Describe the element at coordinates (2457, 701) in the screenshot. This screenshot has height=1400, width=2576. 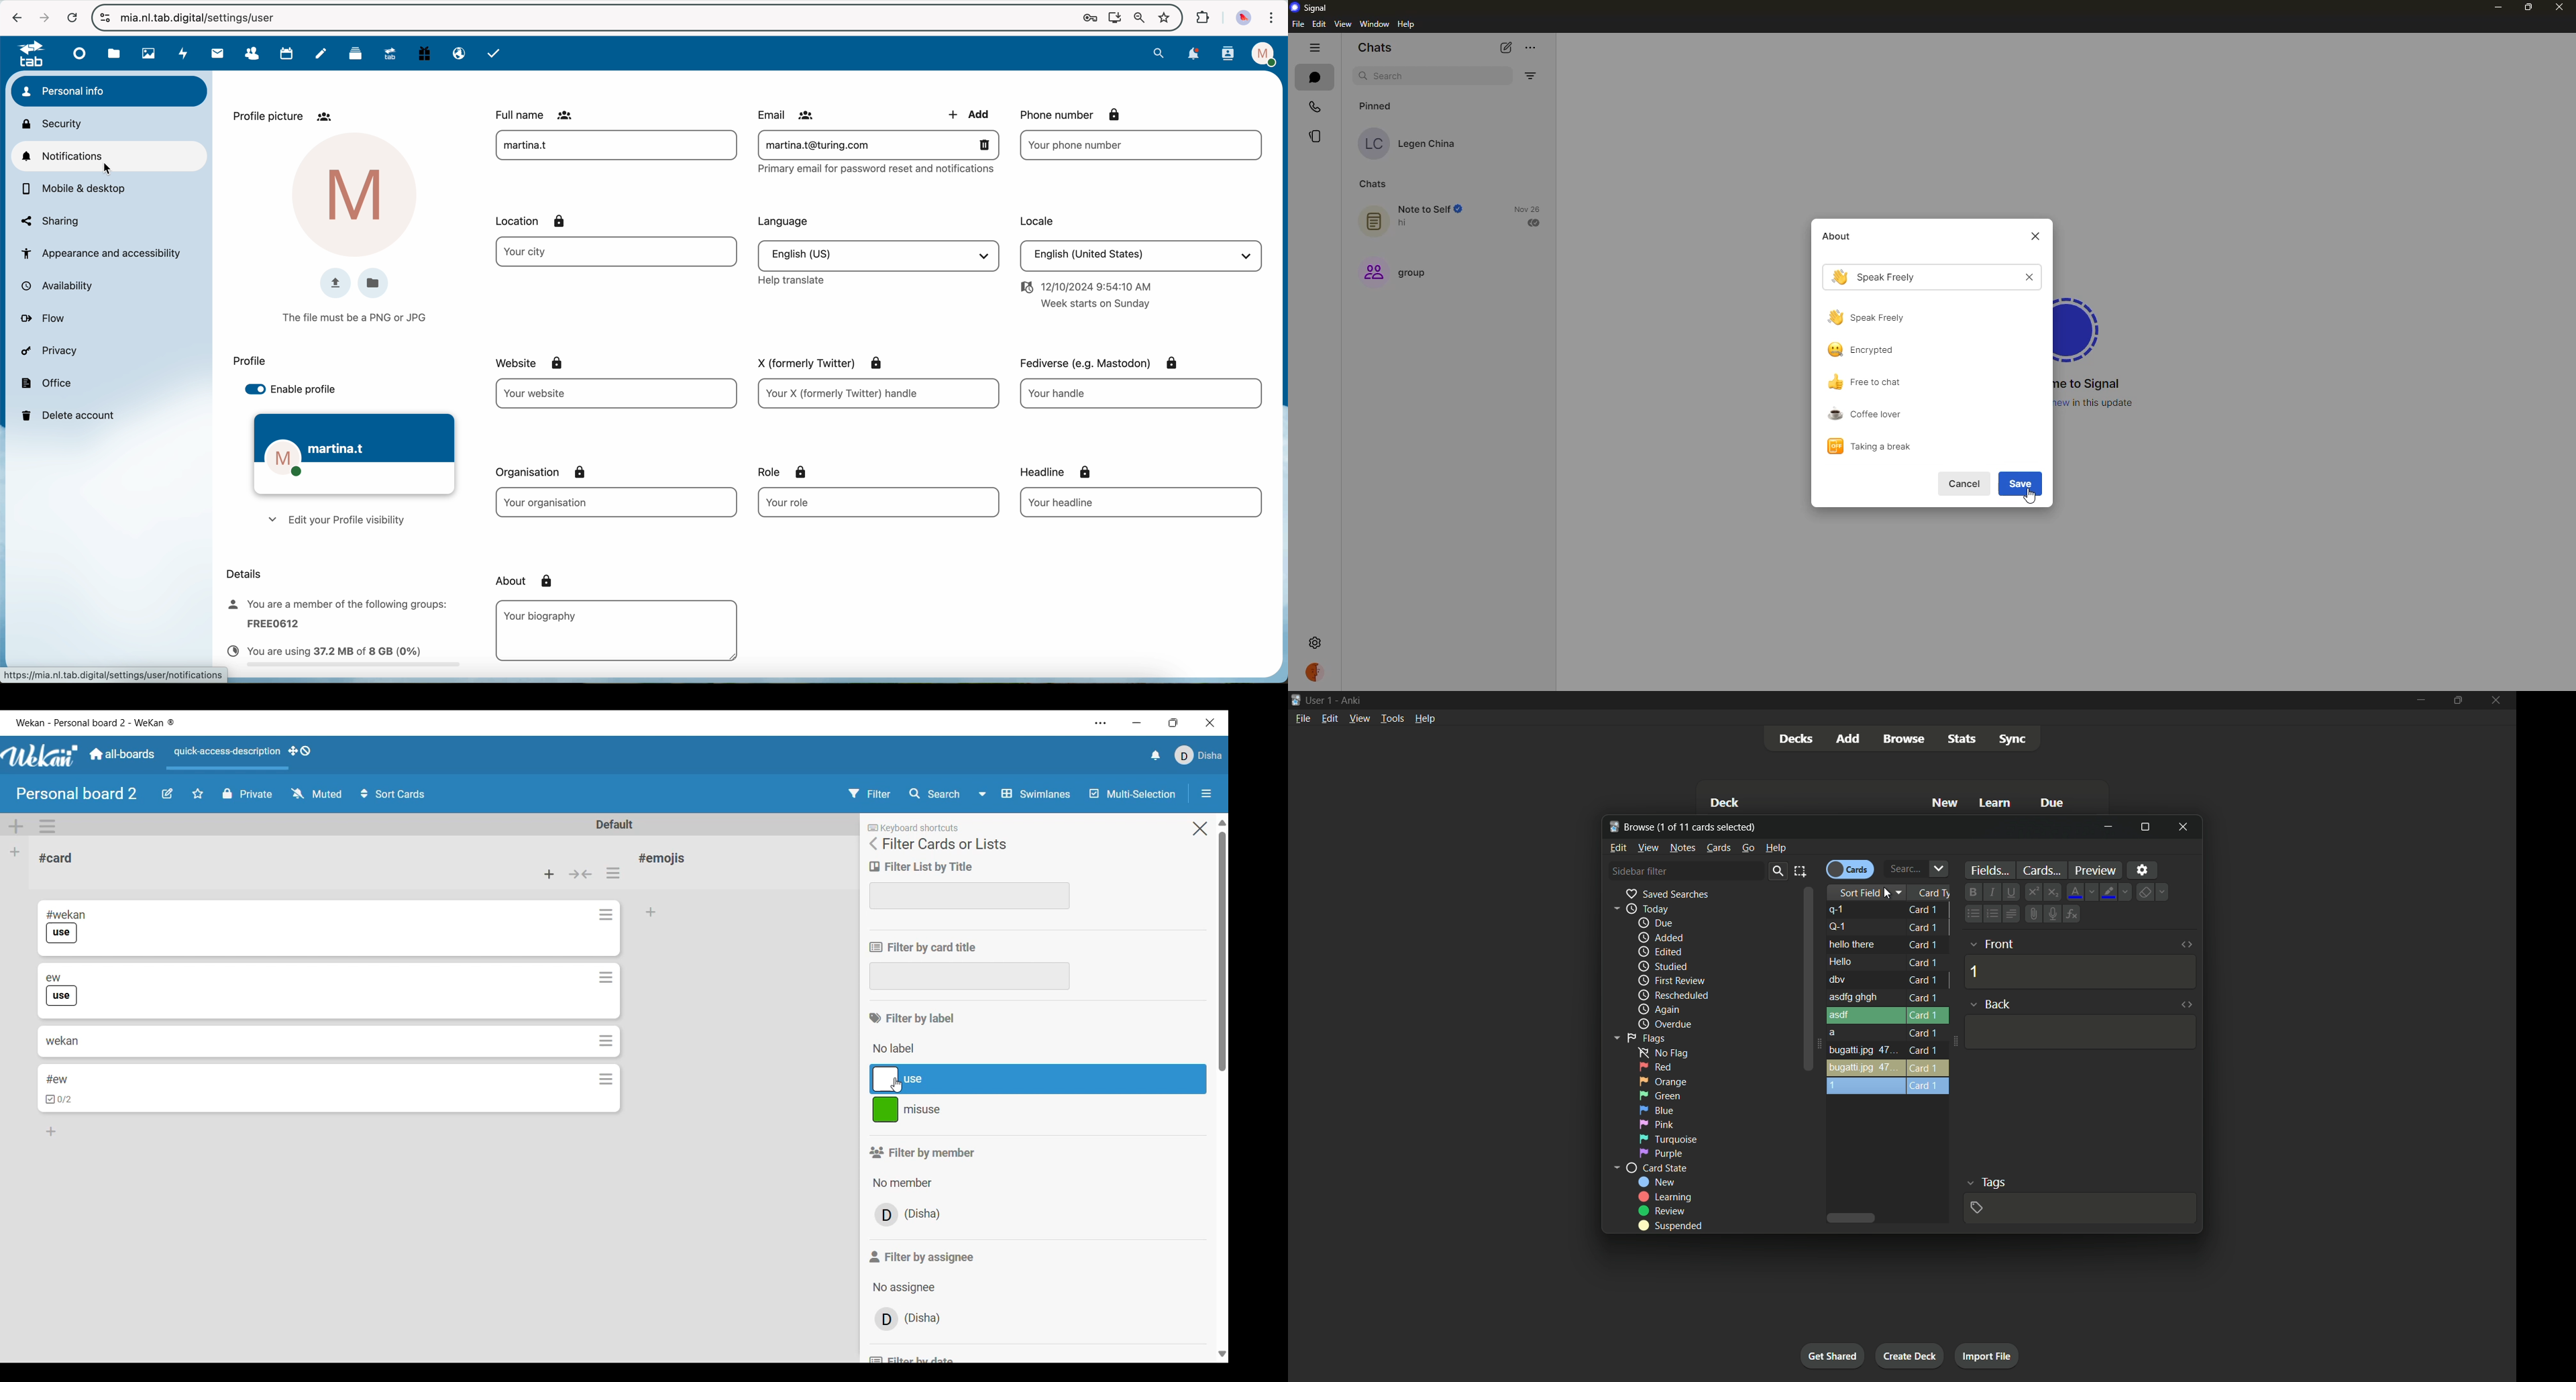
I see `maximize` at that location.